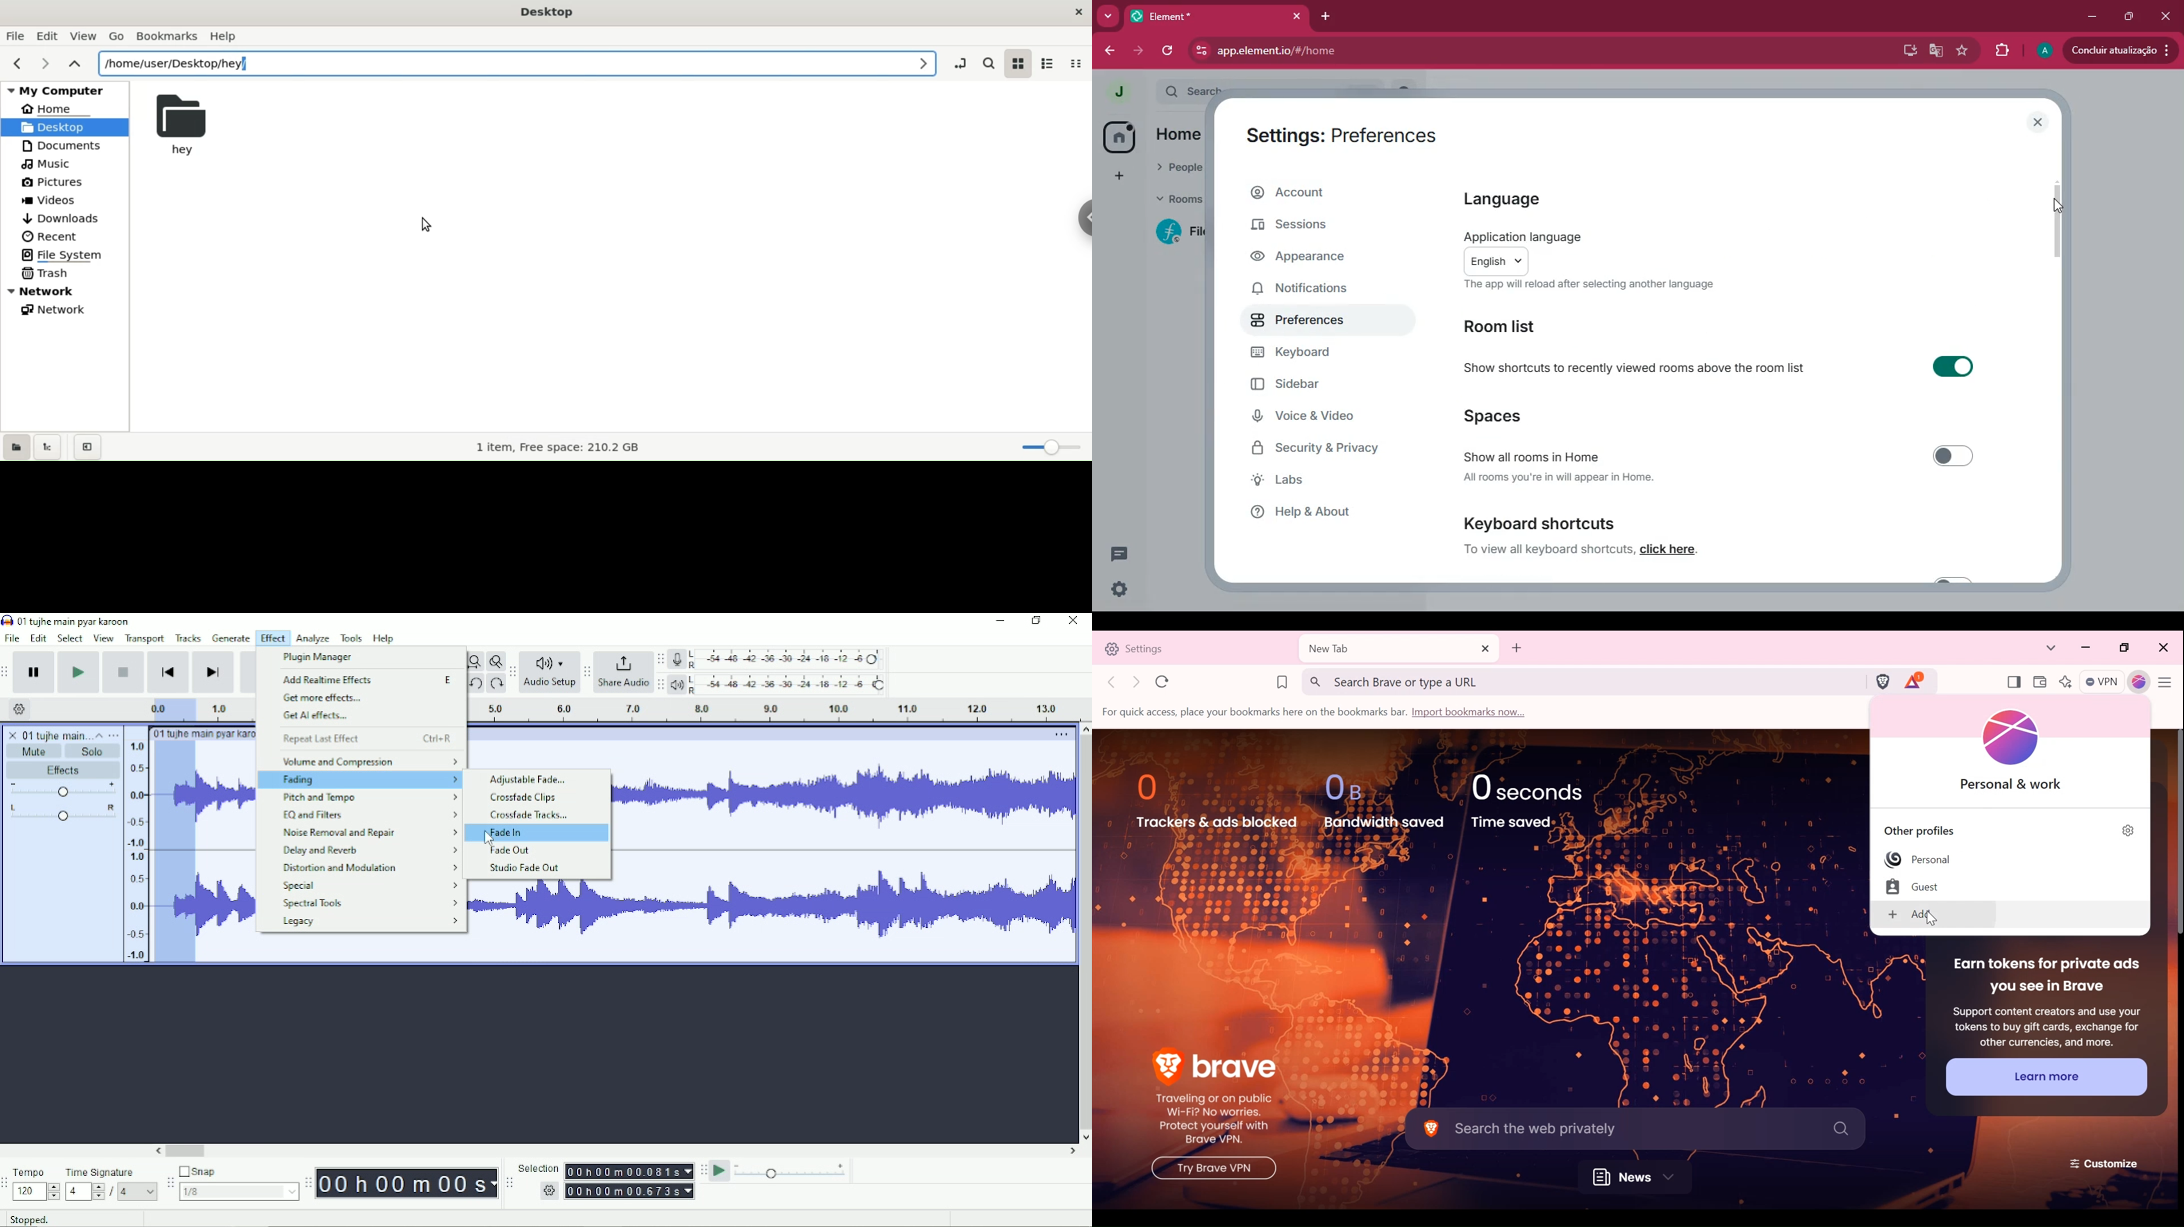  What do you see at coordinates (1494, 261) in the screenshot?
I see `english` at bounding box center [1494, 261].